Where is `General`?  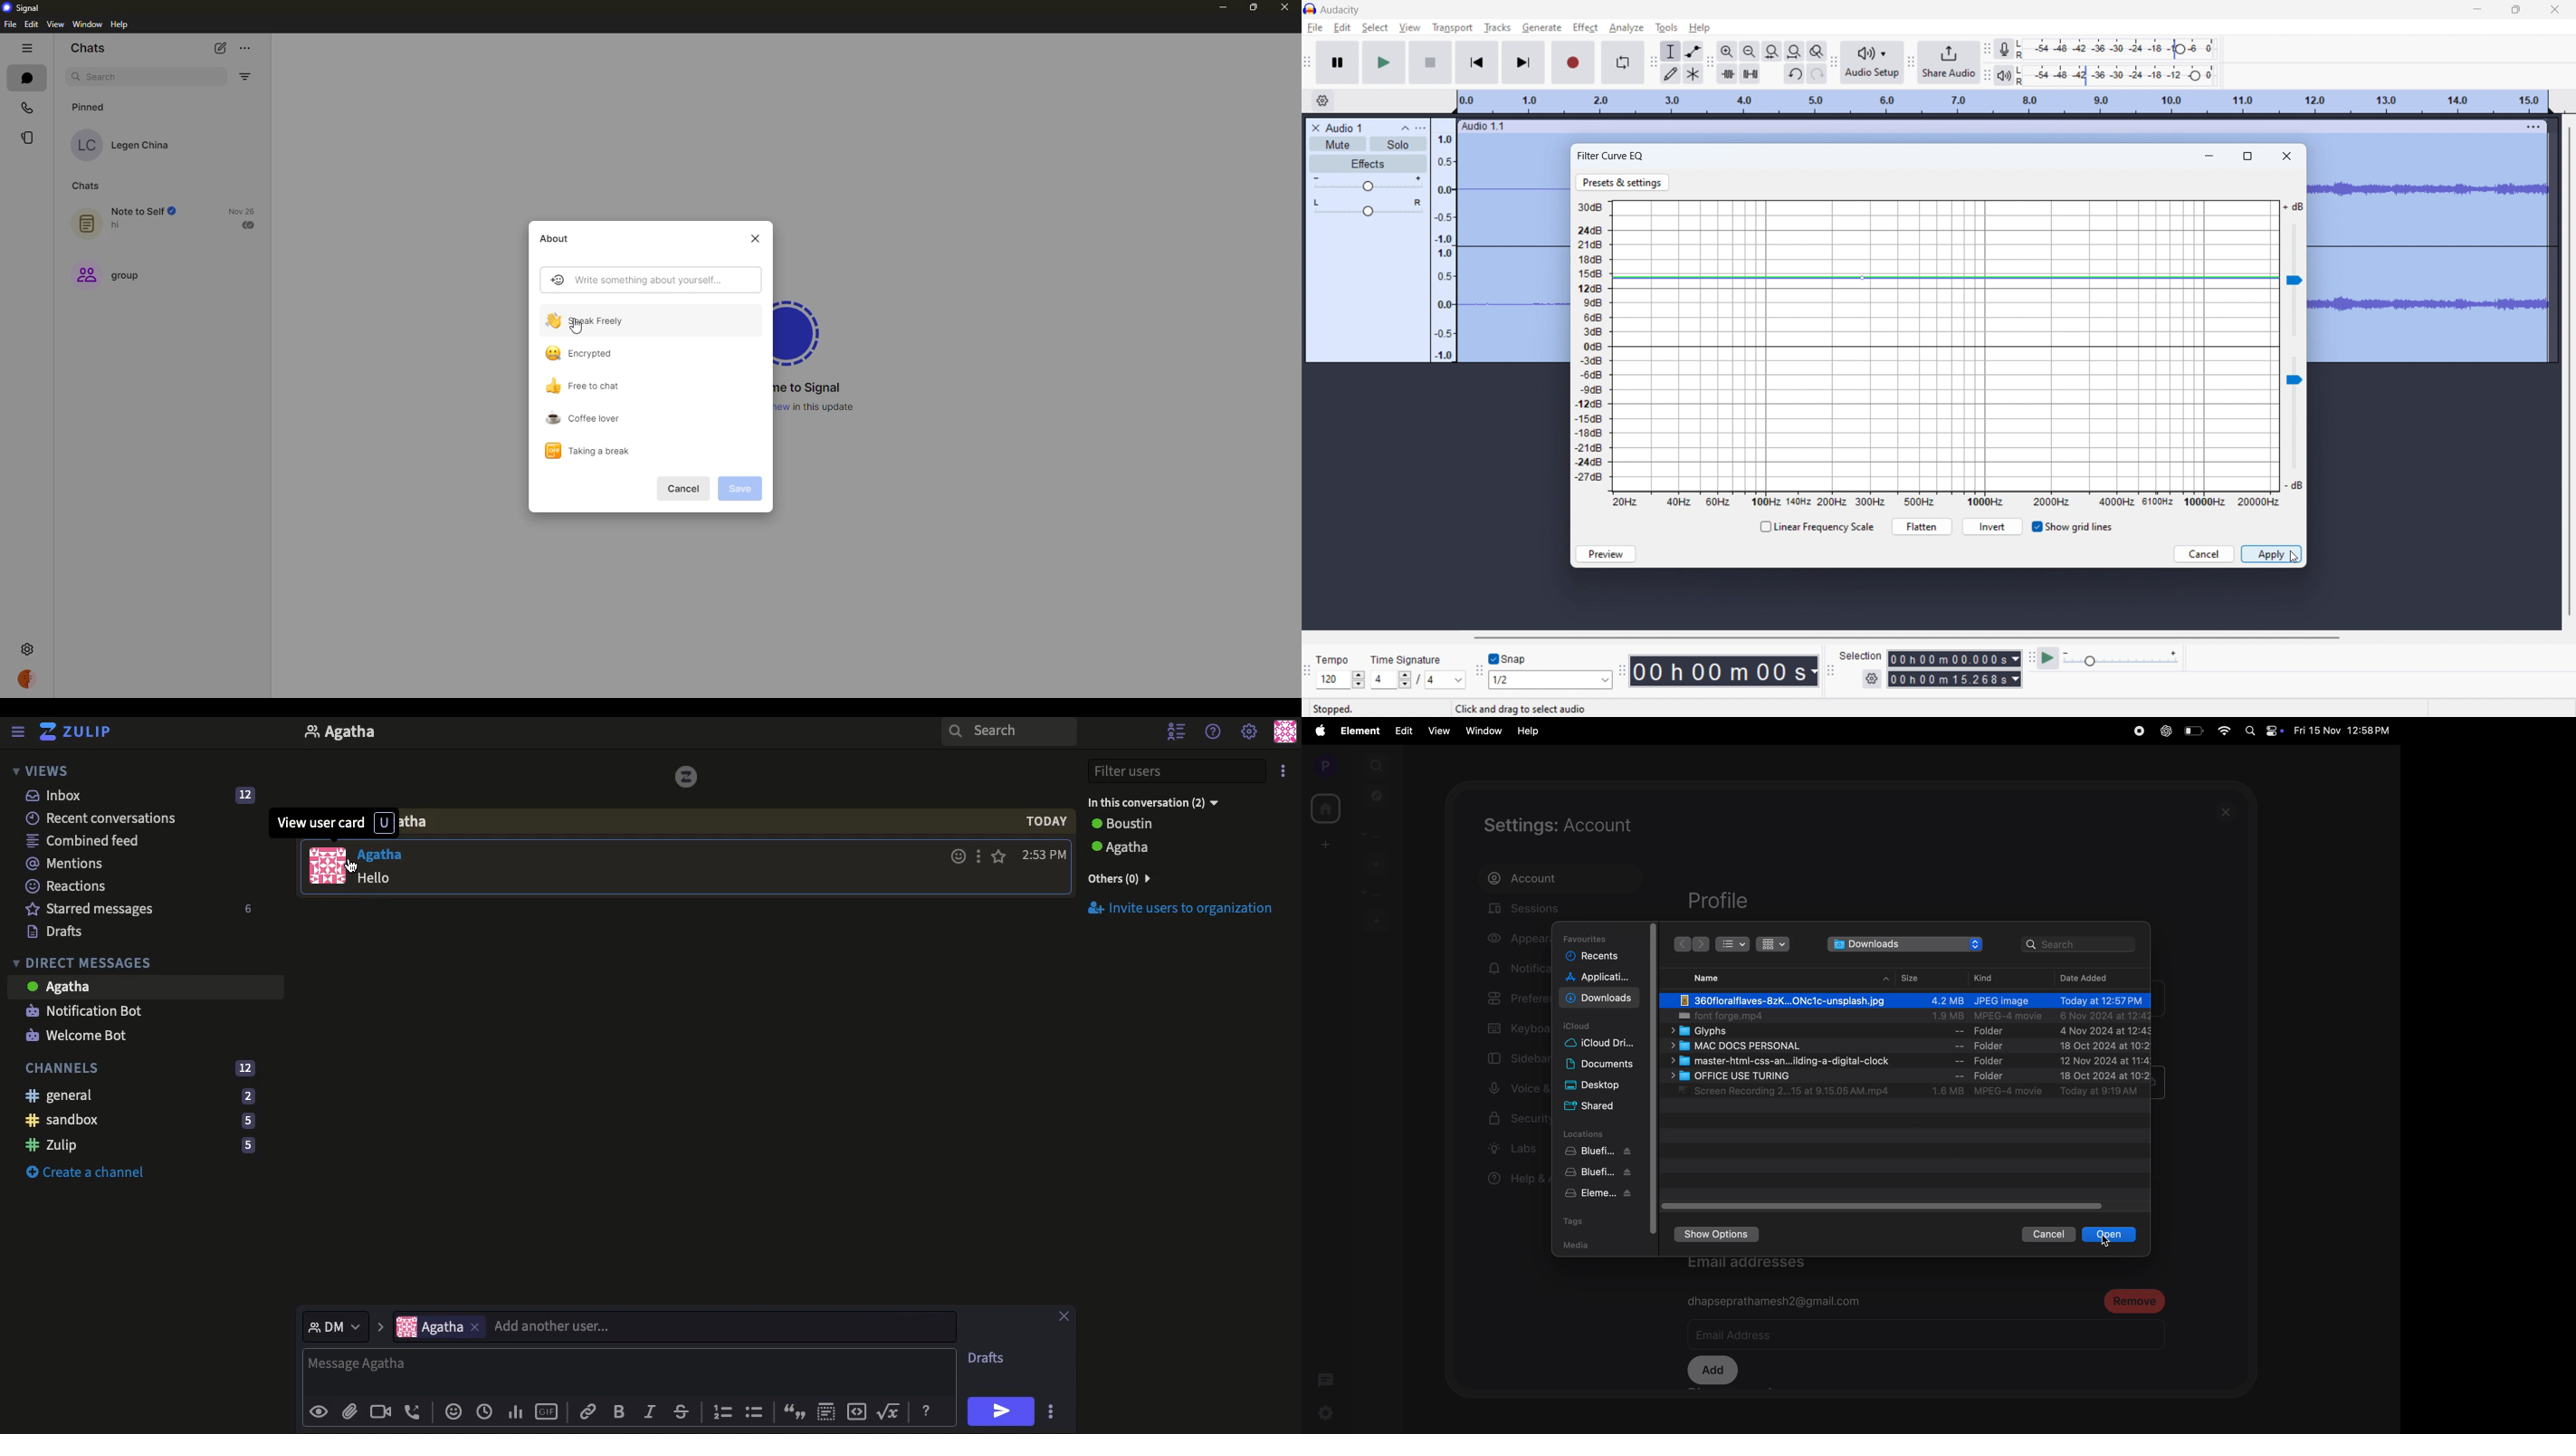
General is located at coordinates (140, 1096).